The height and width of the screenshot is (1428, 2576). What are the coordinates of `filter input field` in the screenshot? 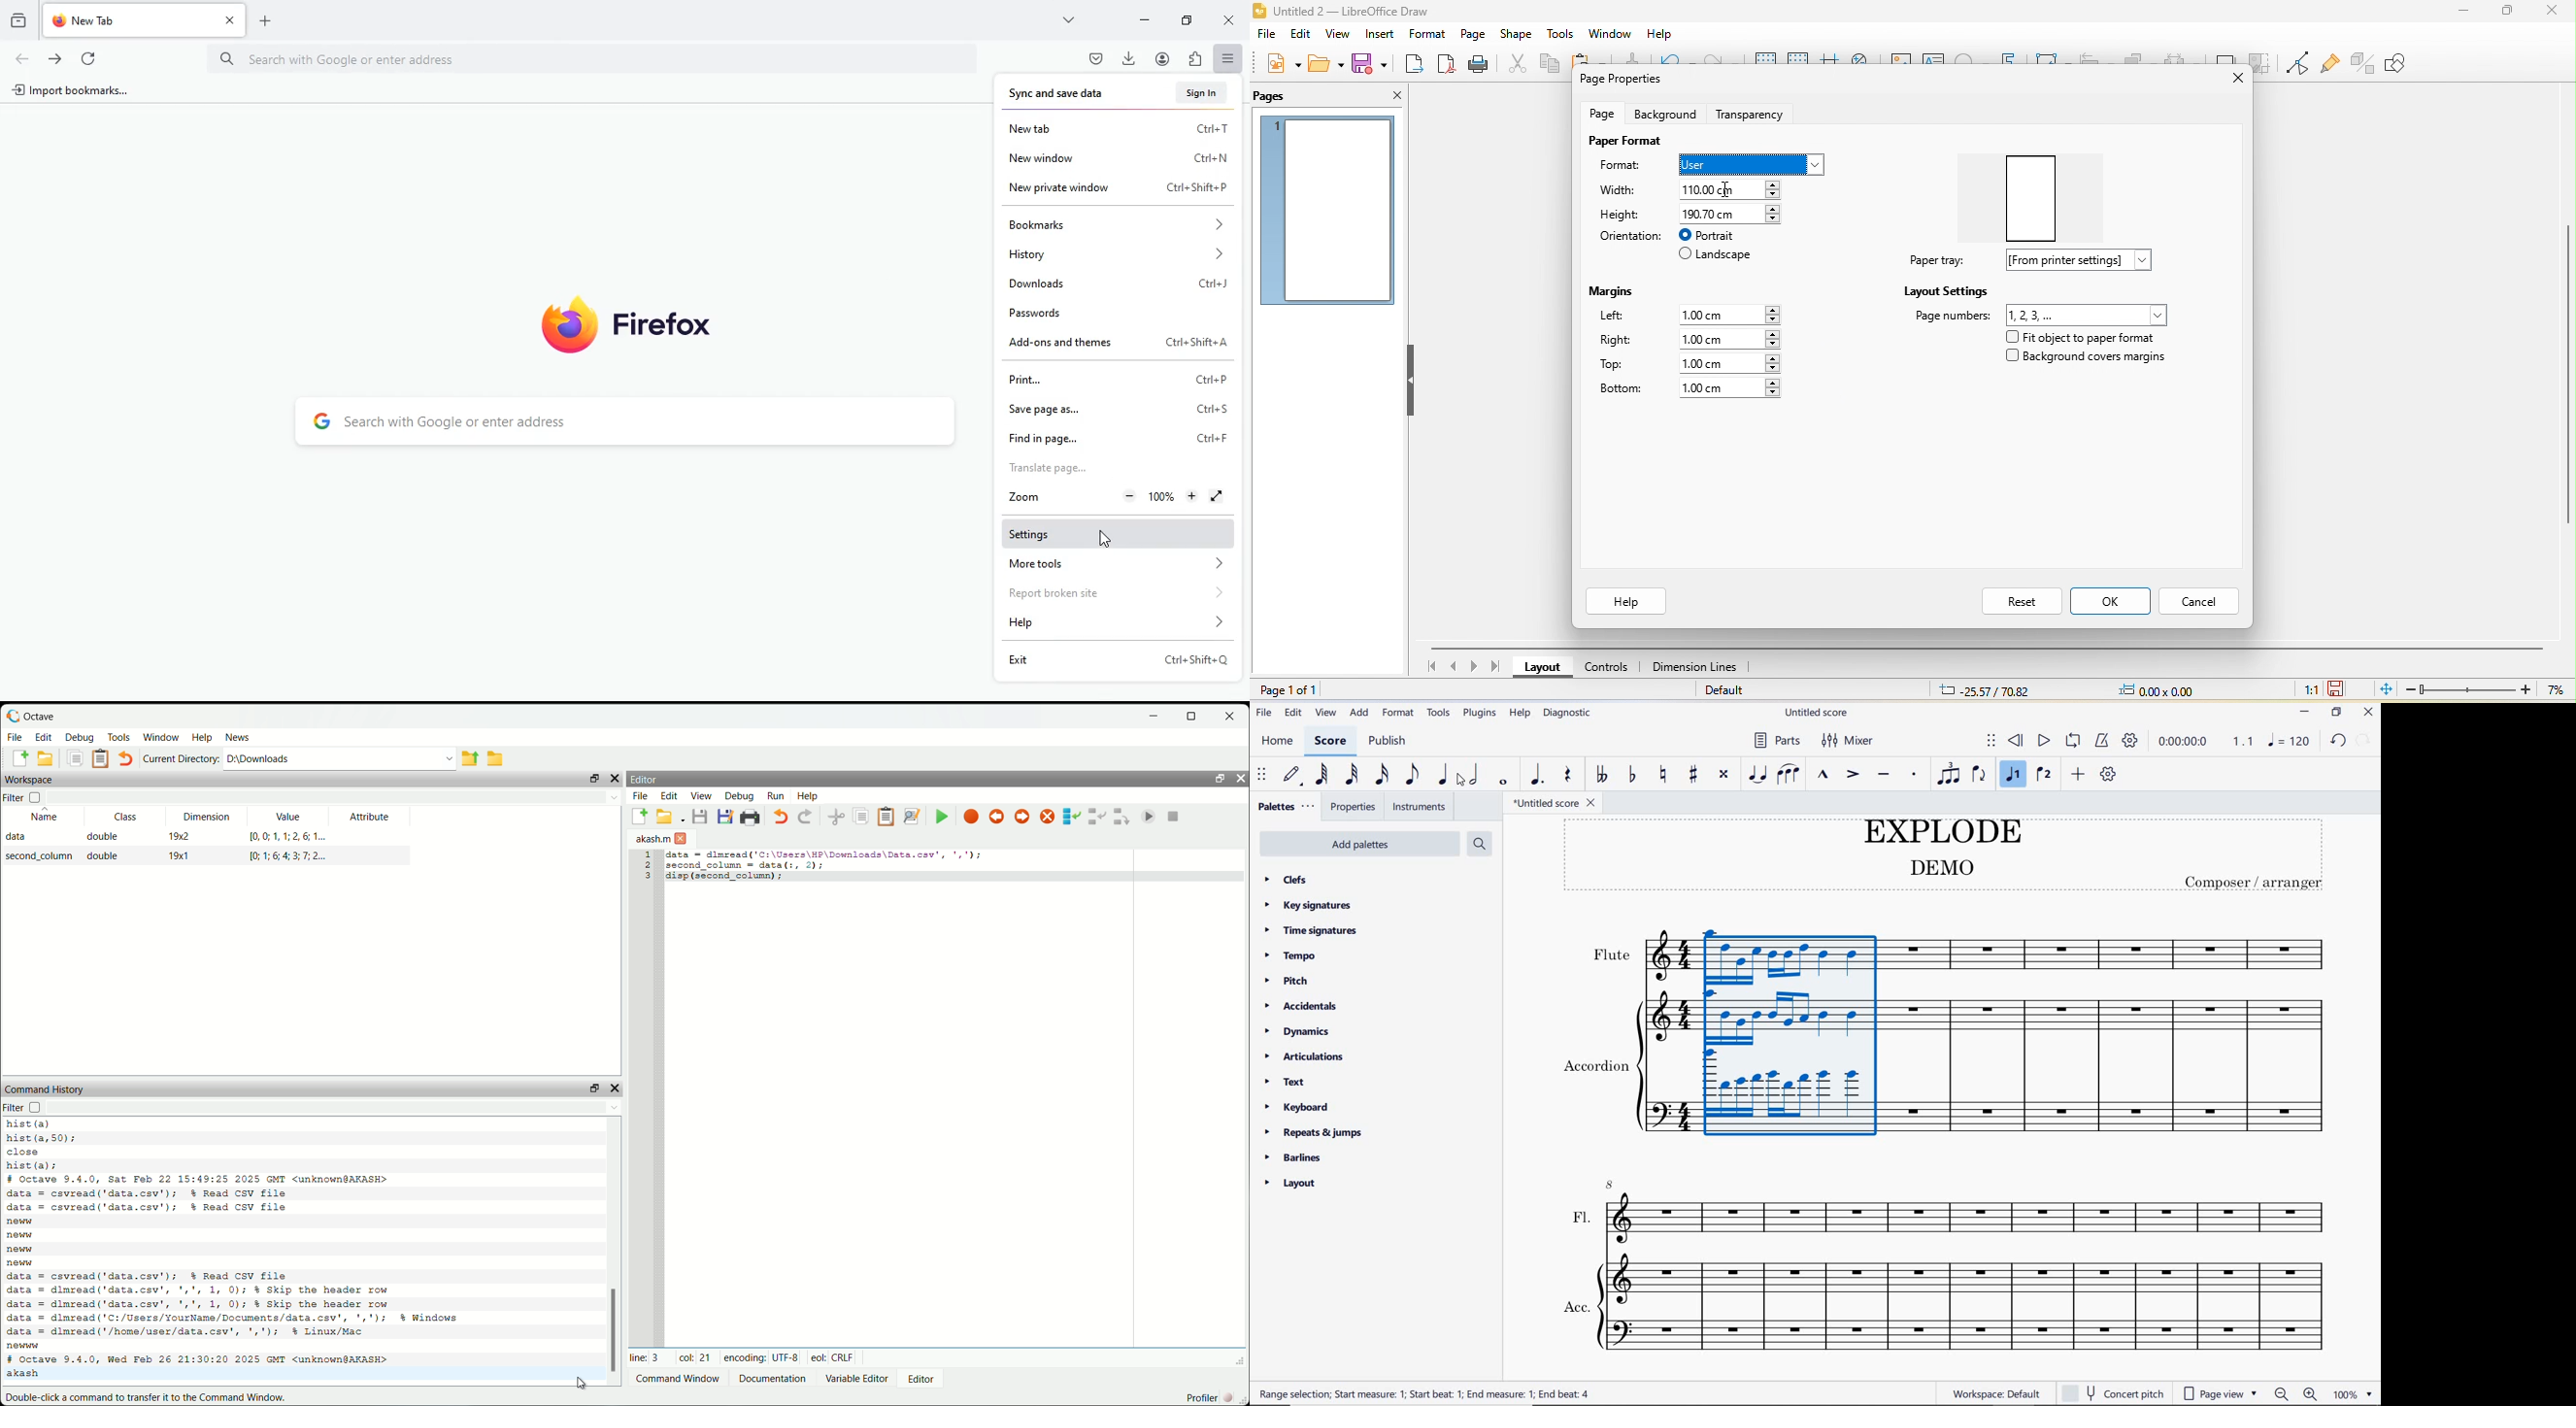 It's located at (339, 798).